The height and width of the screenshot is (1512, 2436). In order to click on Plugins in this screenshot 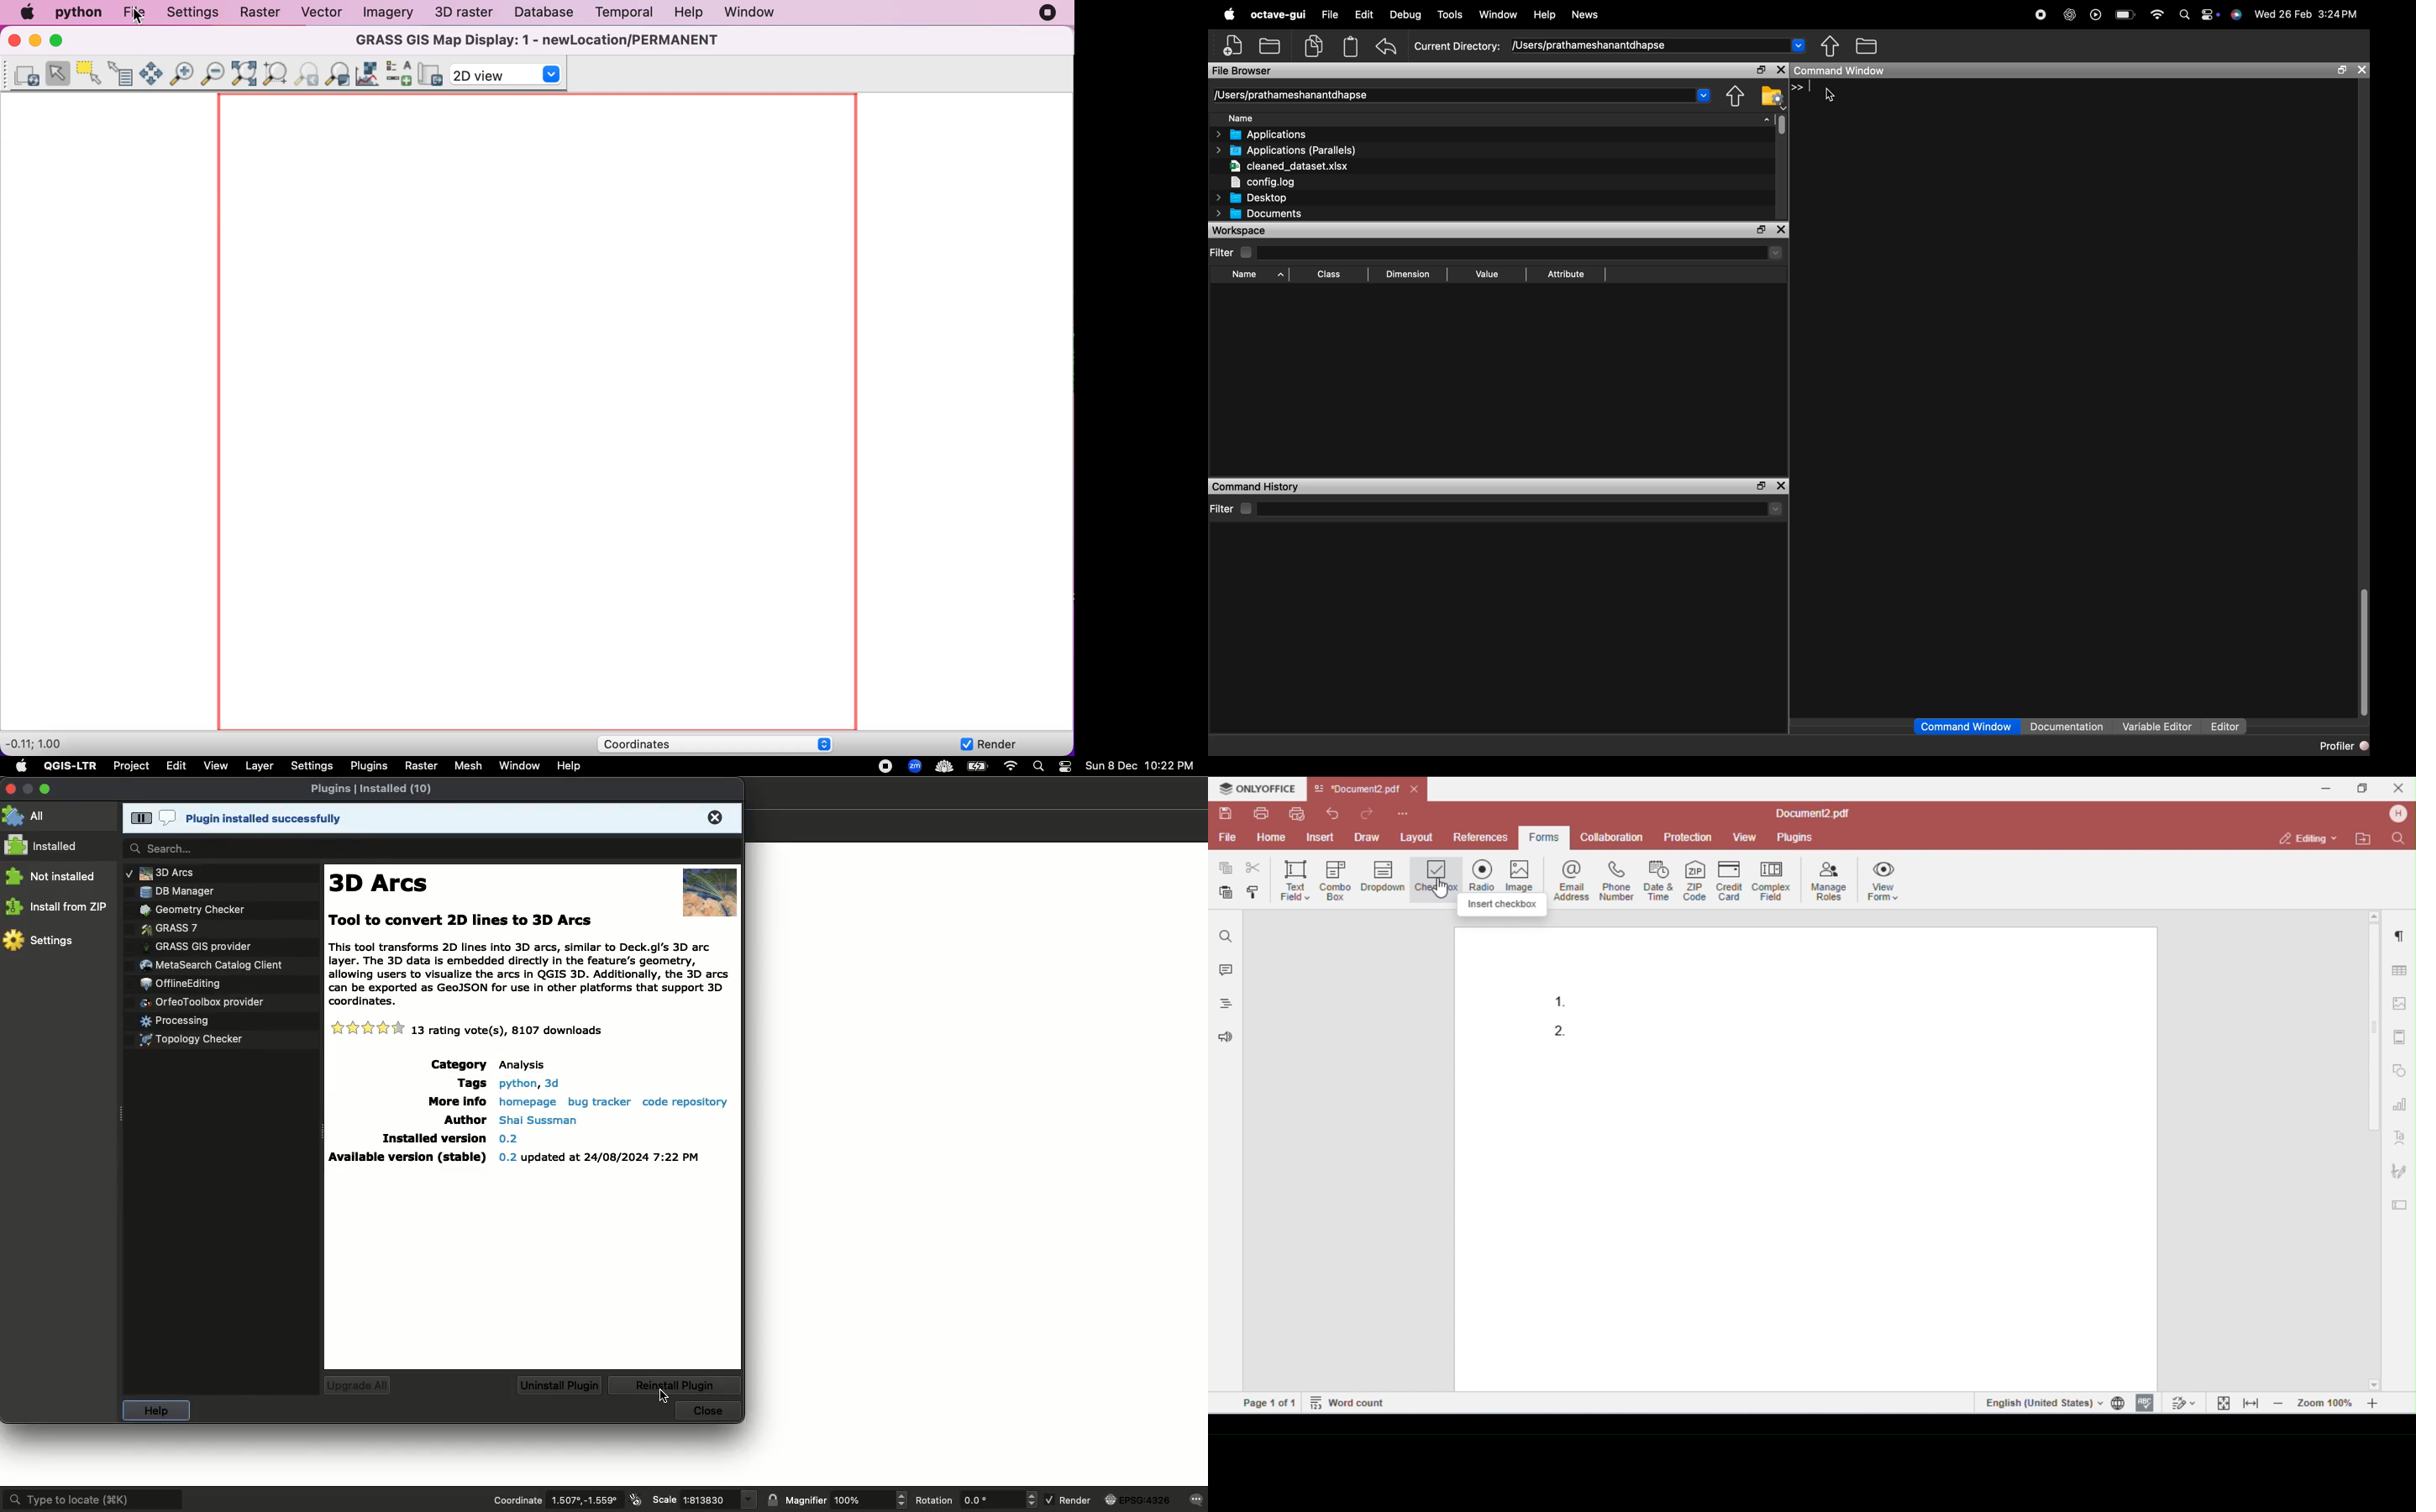, I will do `click(205, 963)`.